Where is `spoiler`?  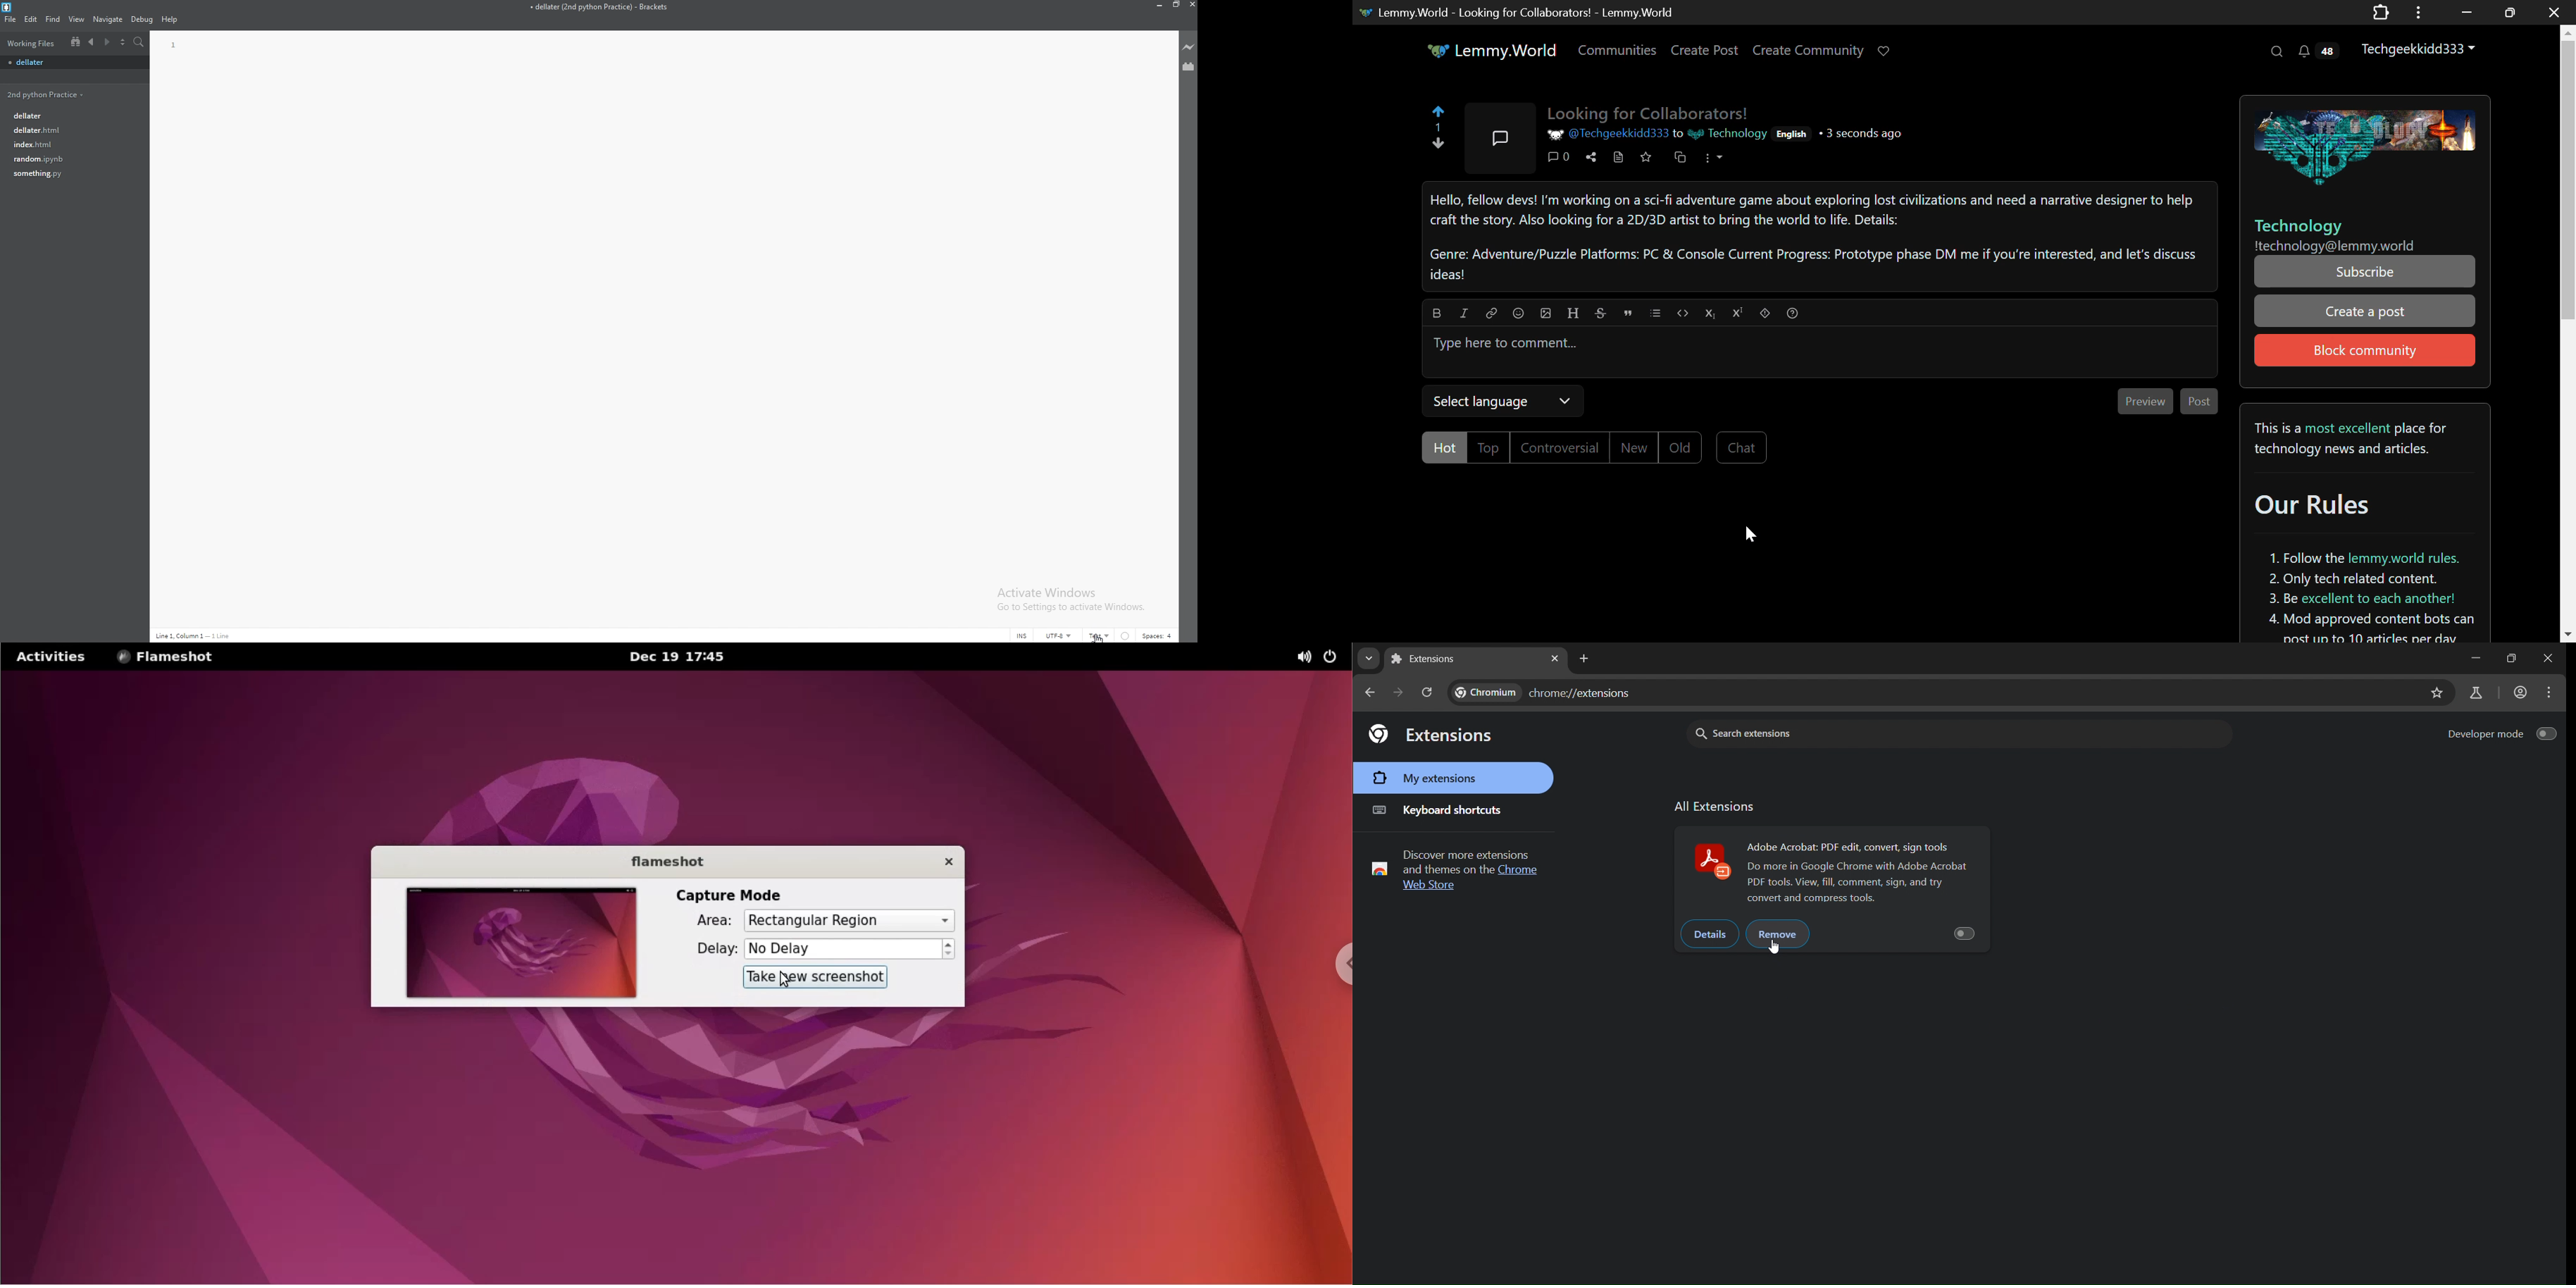
spoiler is located at coordinates (1764, 312).